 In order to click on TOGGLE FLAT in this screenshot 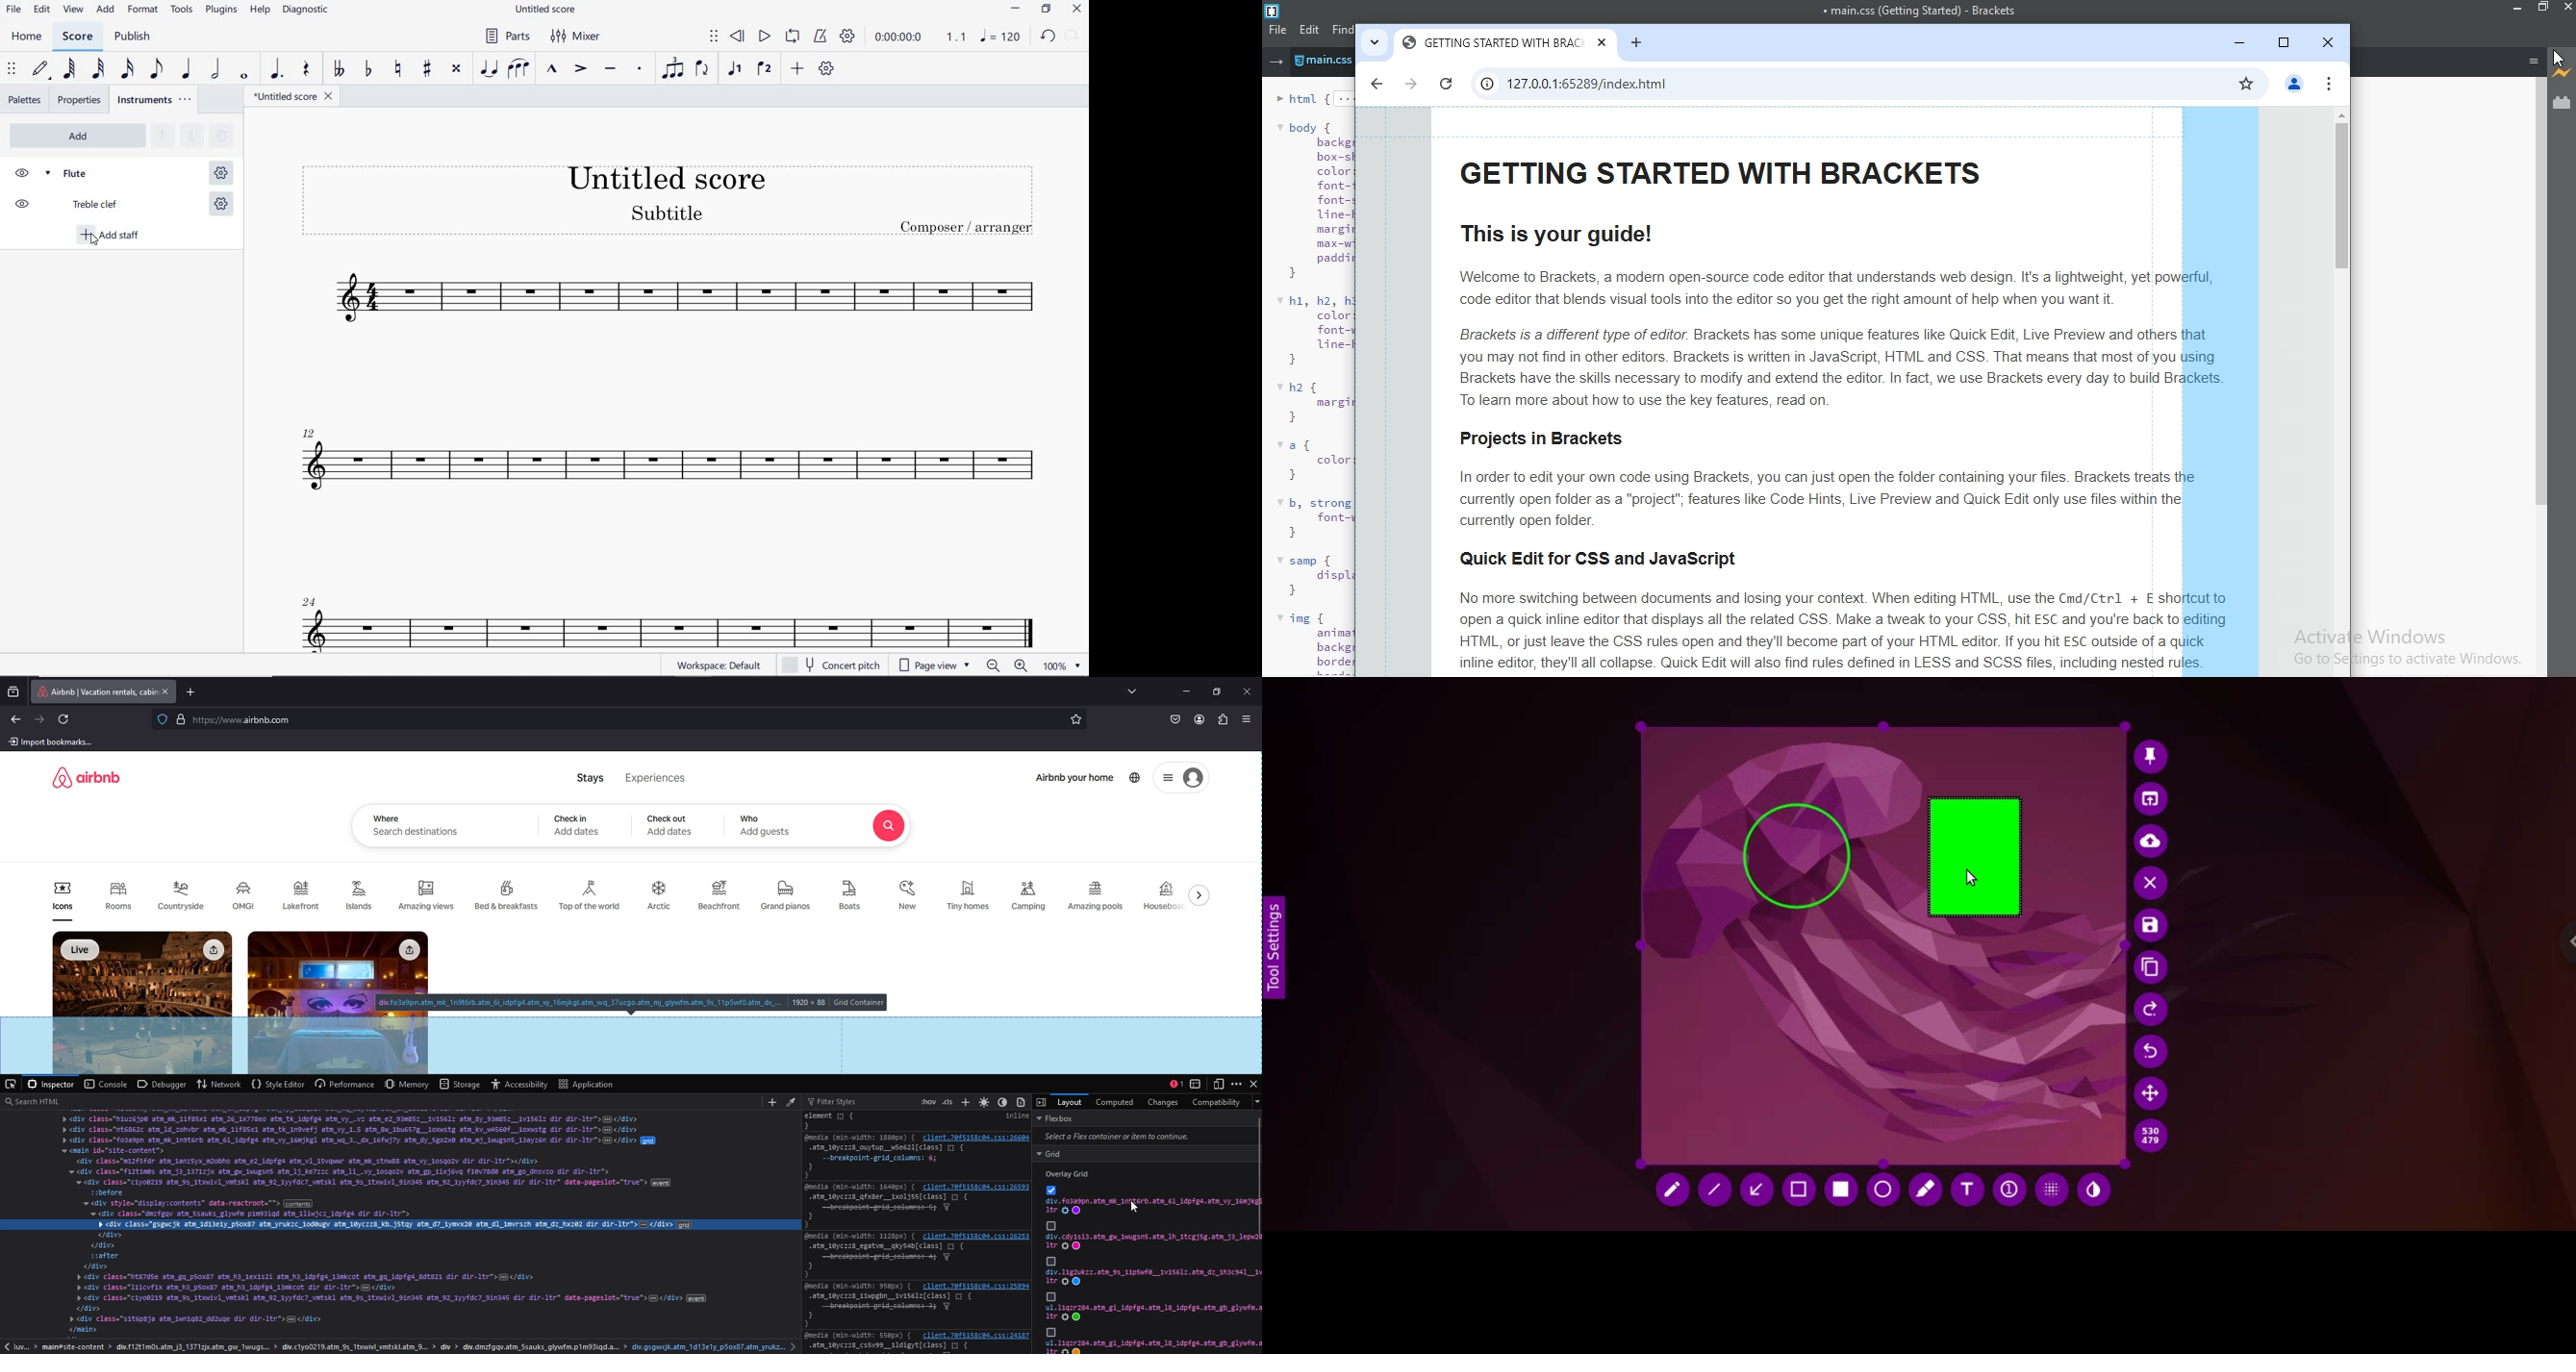, I will do `click(369, 69)`.